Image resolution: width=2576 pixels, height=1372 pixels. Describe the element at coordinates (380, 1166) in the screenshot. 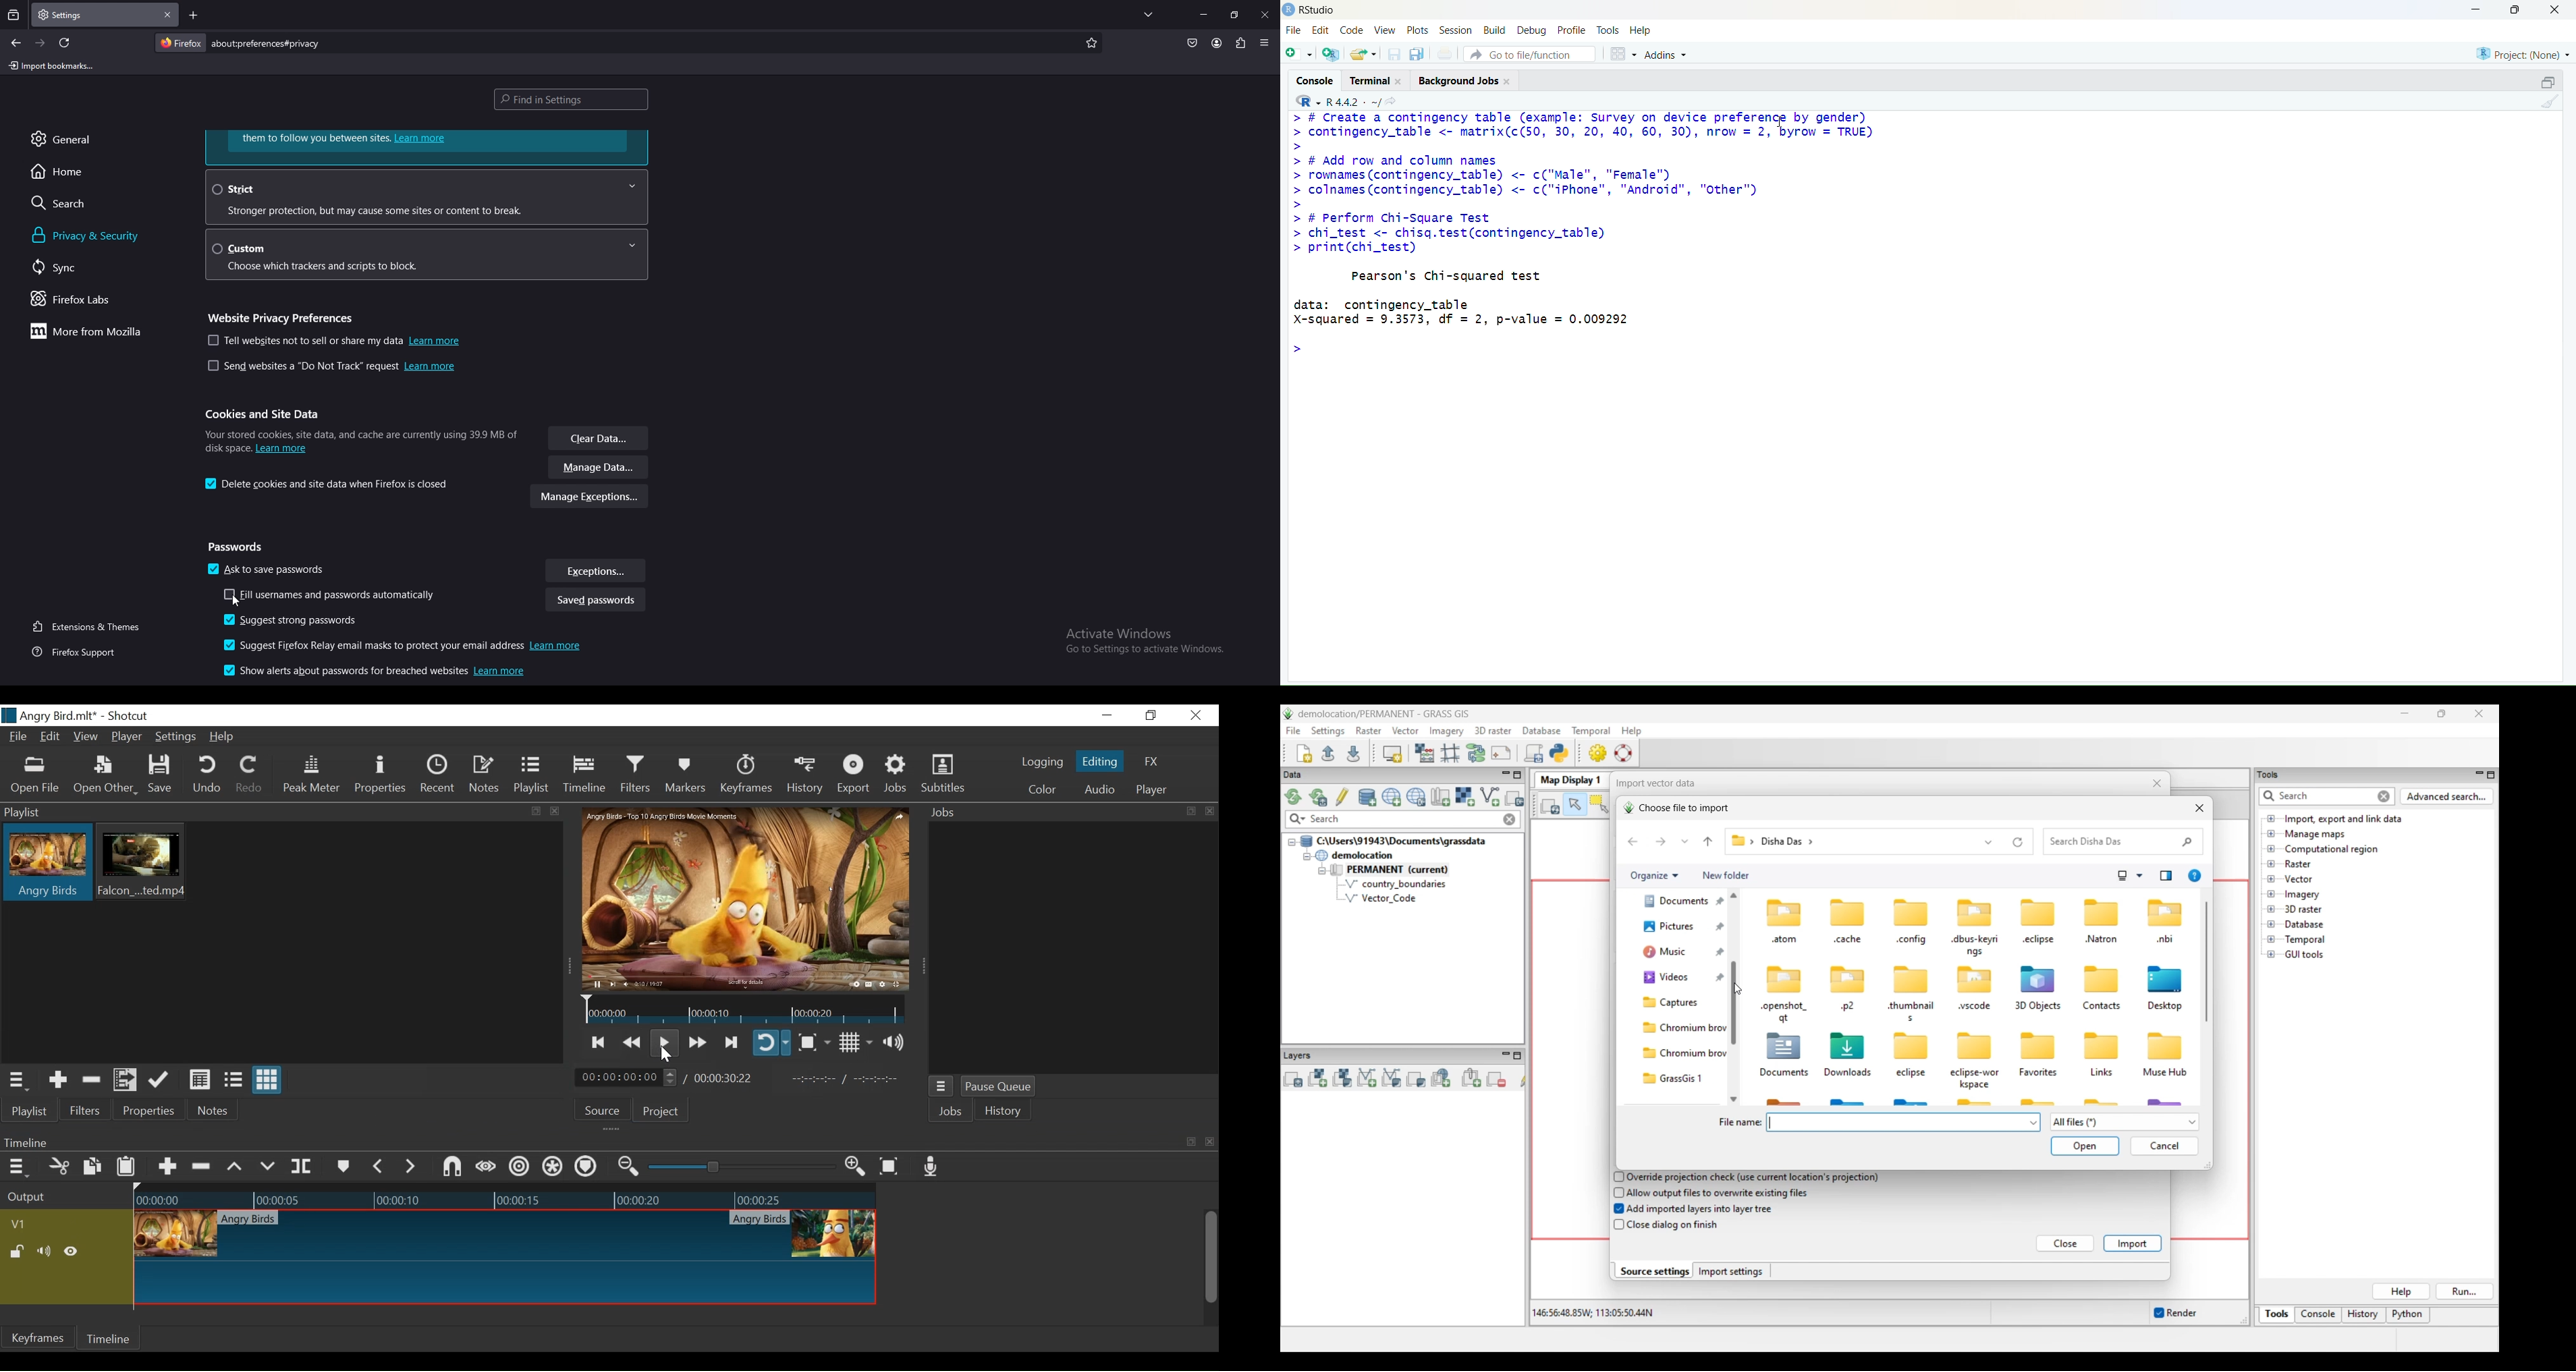

I see `Previous marker` at that location.